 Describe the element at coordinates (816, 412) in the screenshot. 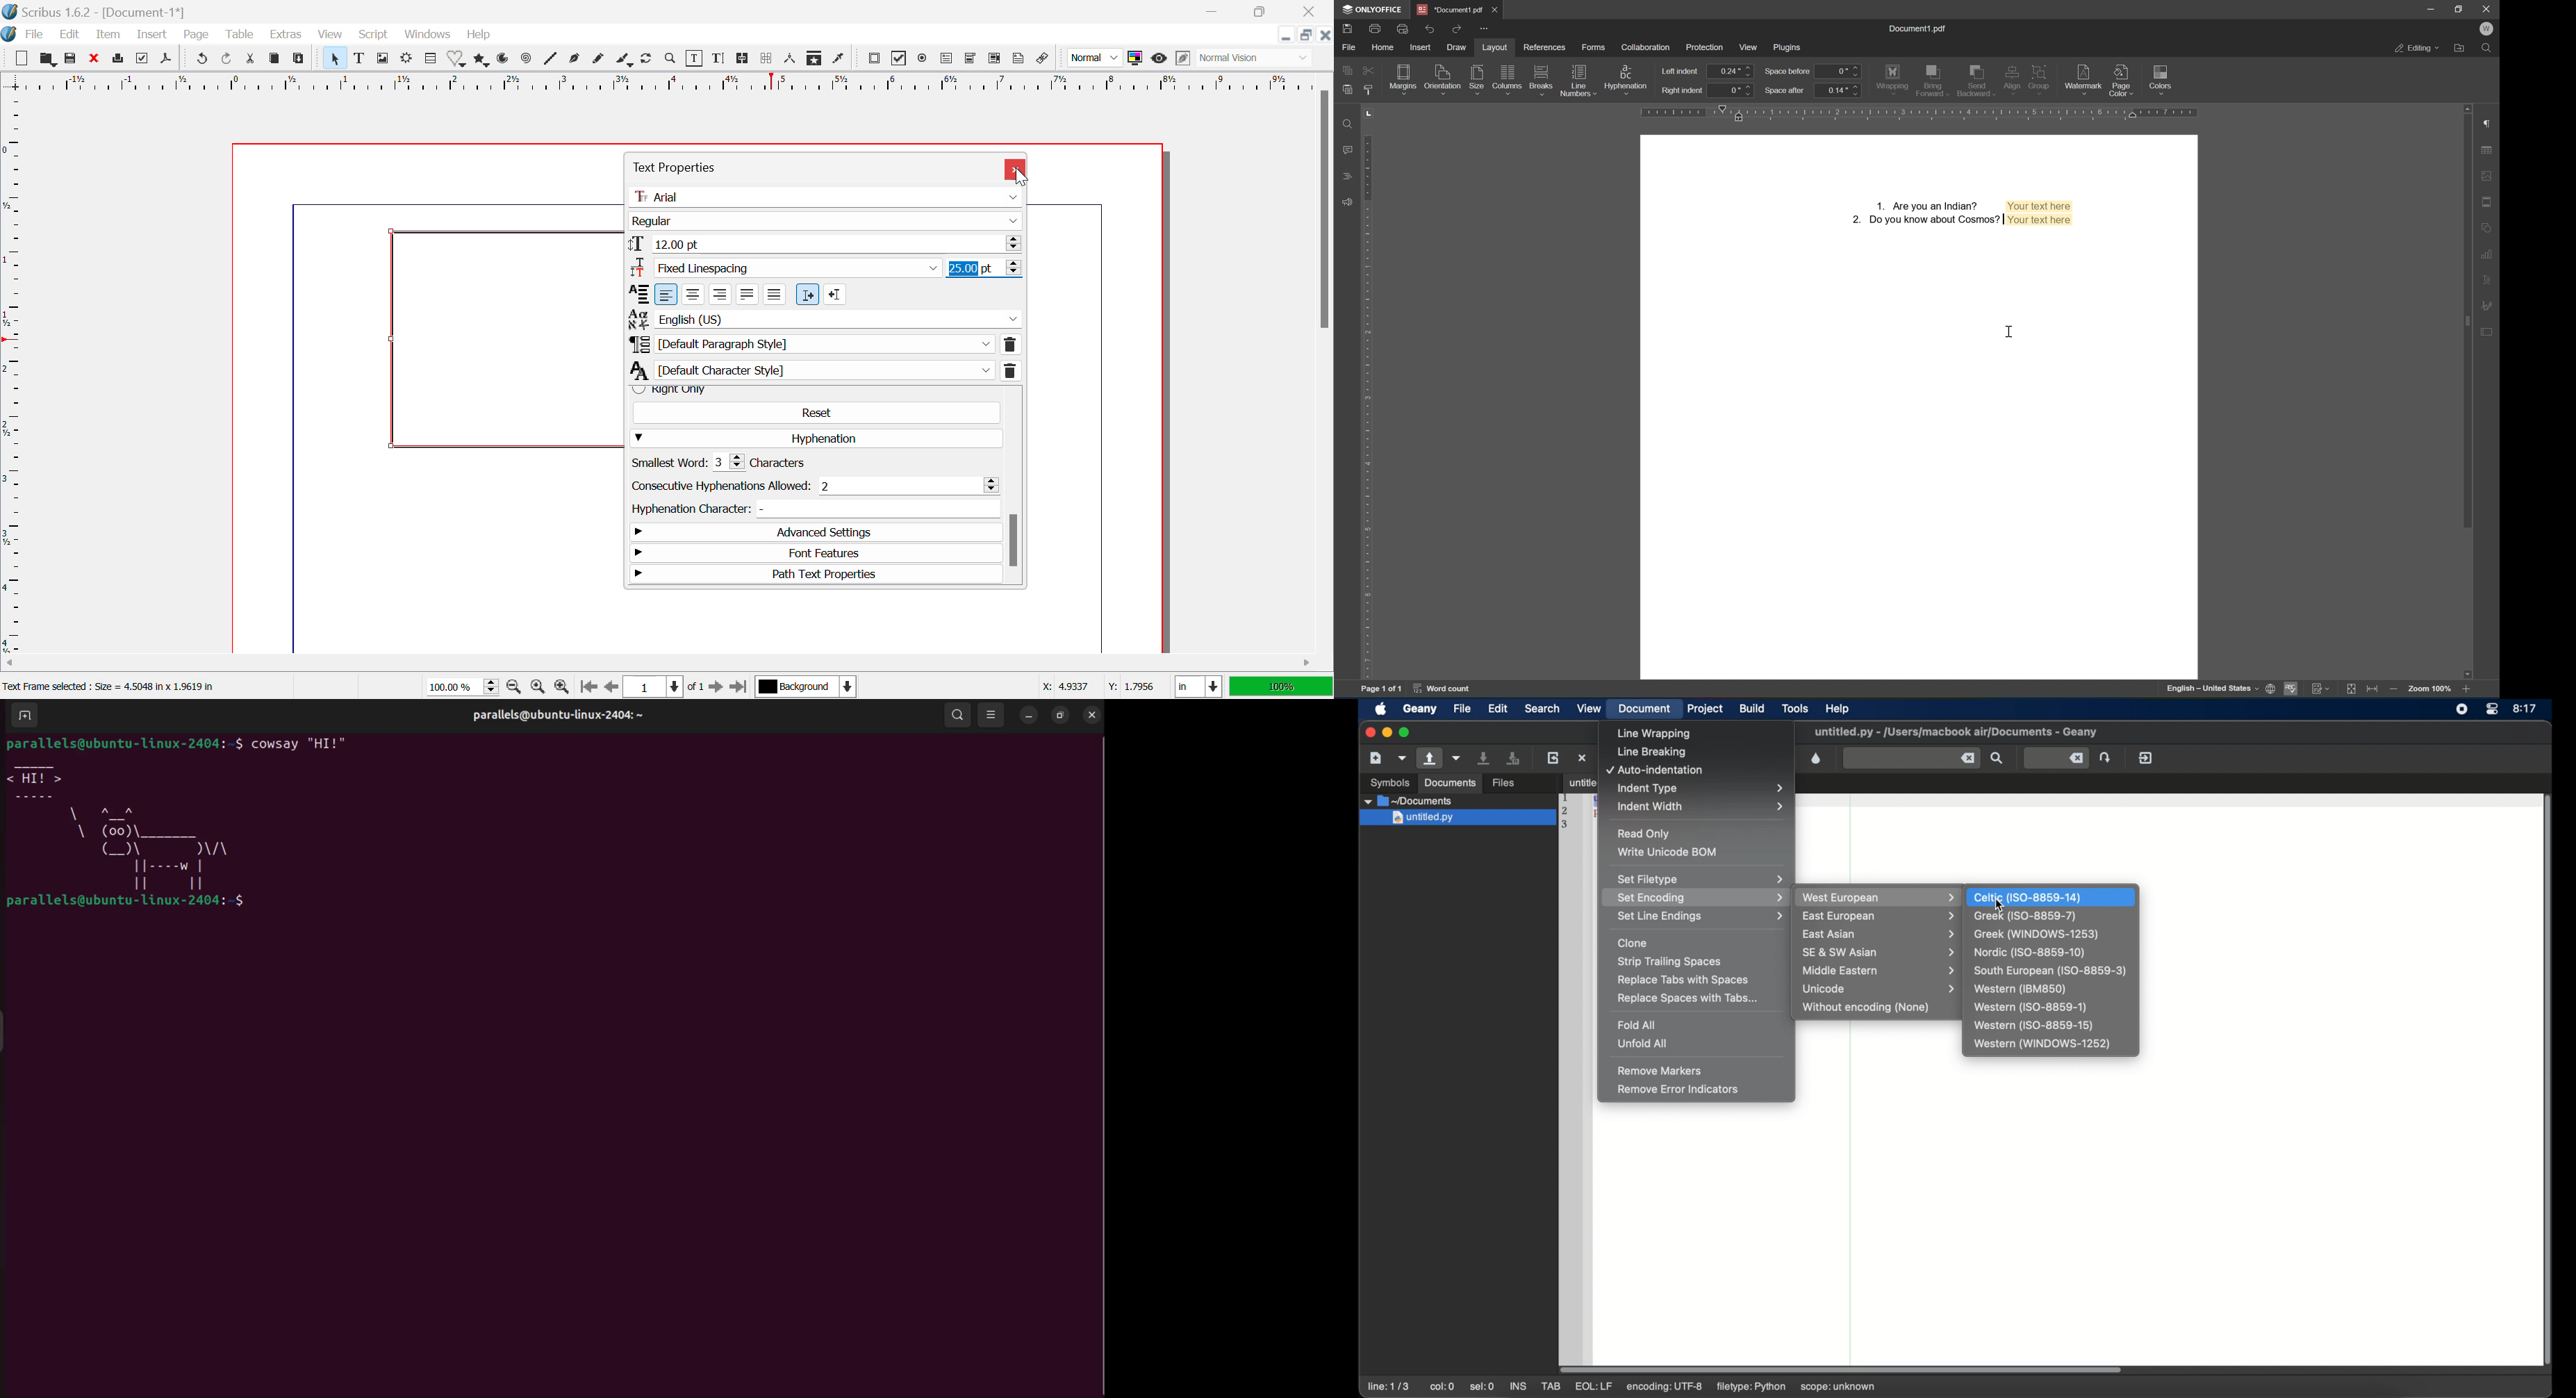

I see `Reset` at that location.